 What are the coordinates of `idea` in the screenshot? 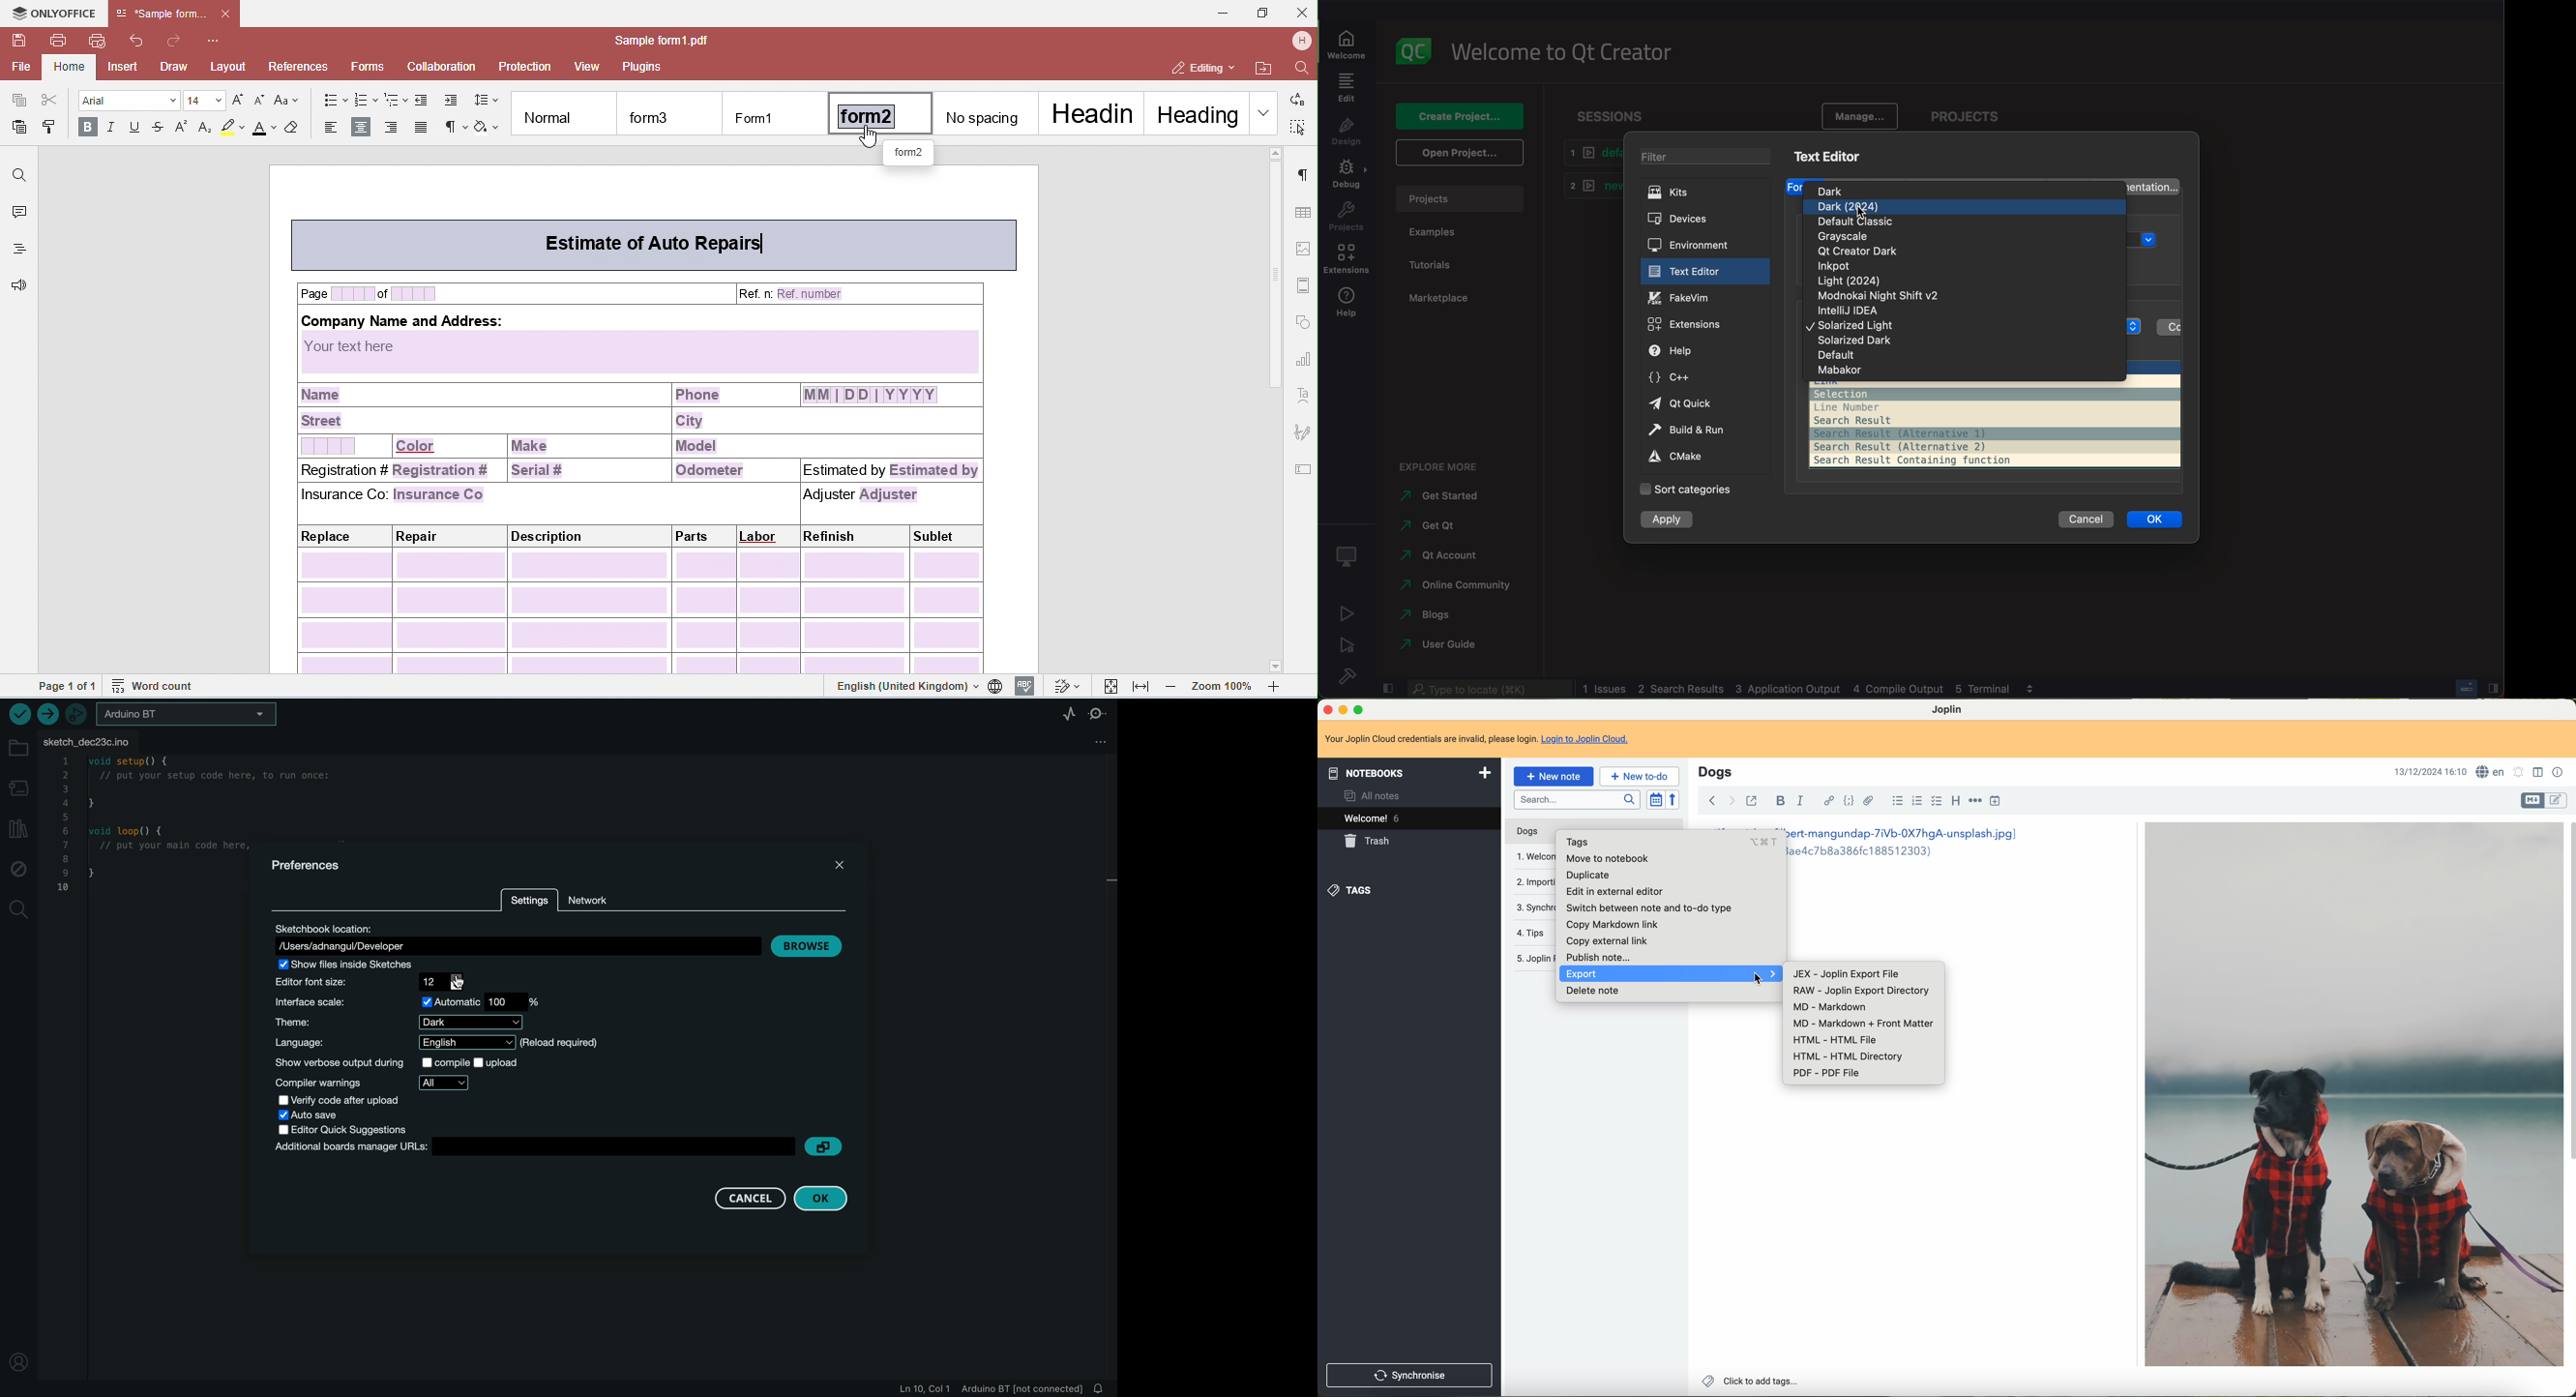 It's located at (1854, 311).